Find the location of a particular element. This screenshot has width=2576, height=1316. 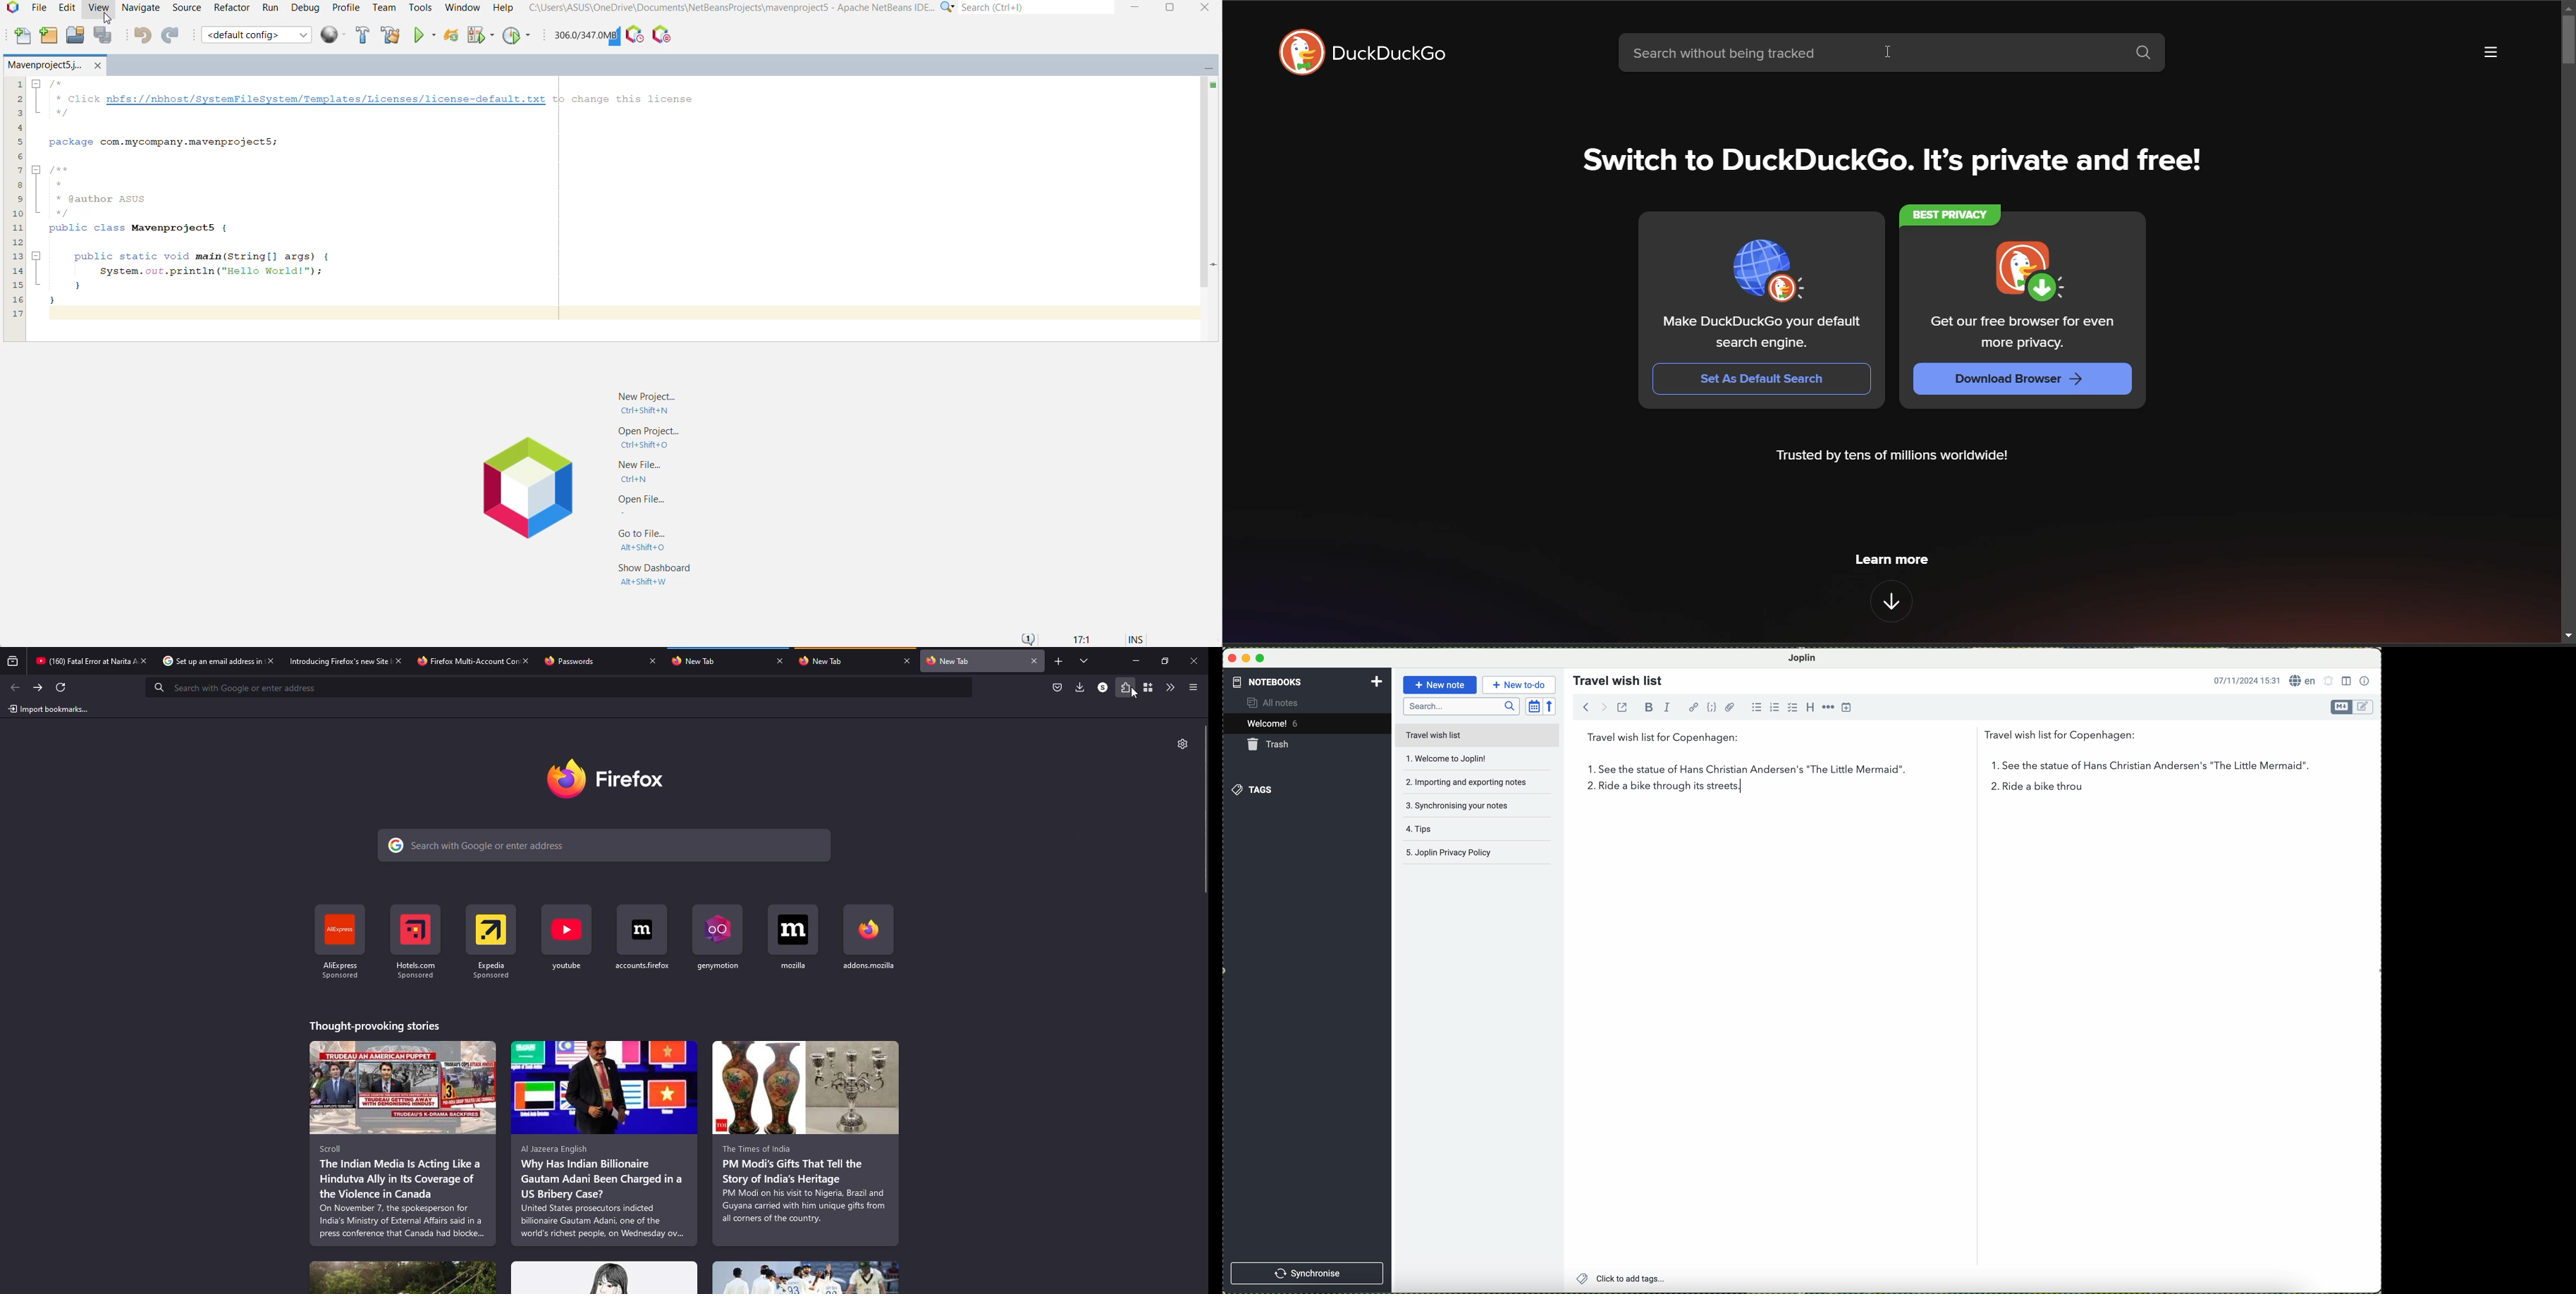

first point is located at coordinates (1938, 769).